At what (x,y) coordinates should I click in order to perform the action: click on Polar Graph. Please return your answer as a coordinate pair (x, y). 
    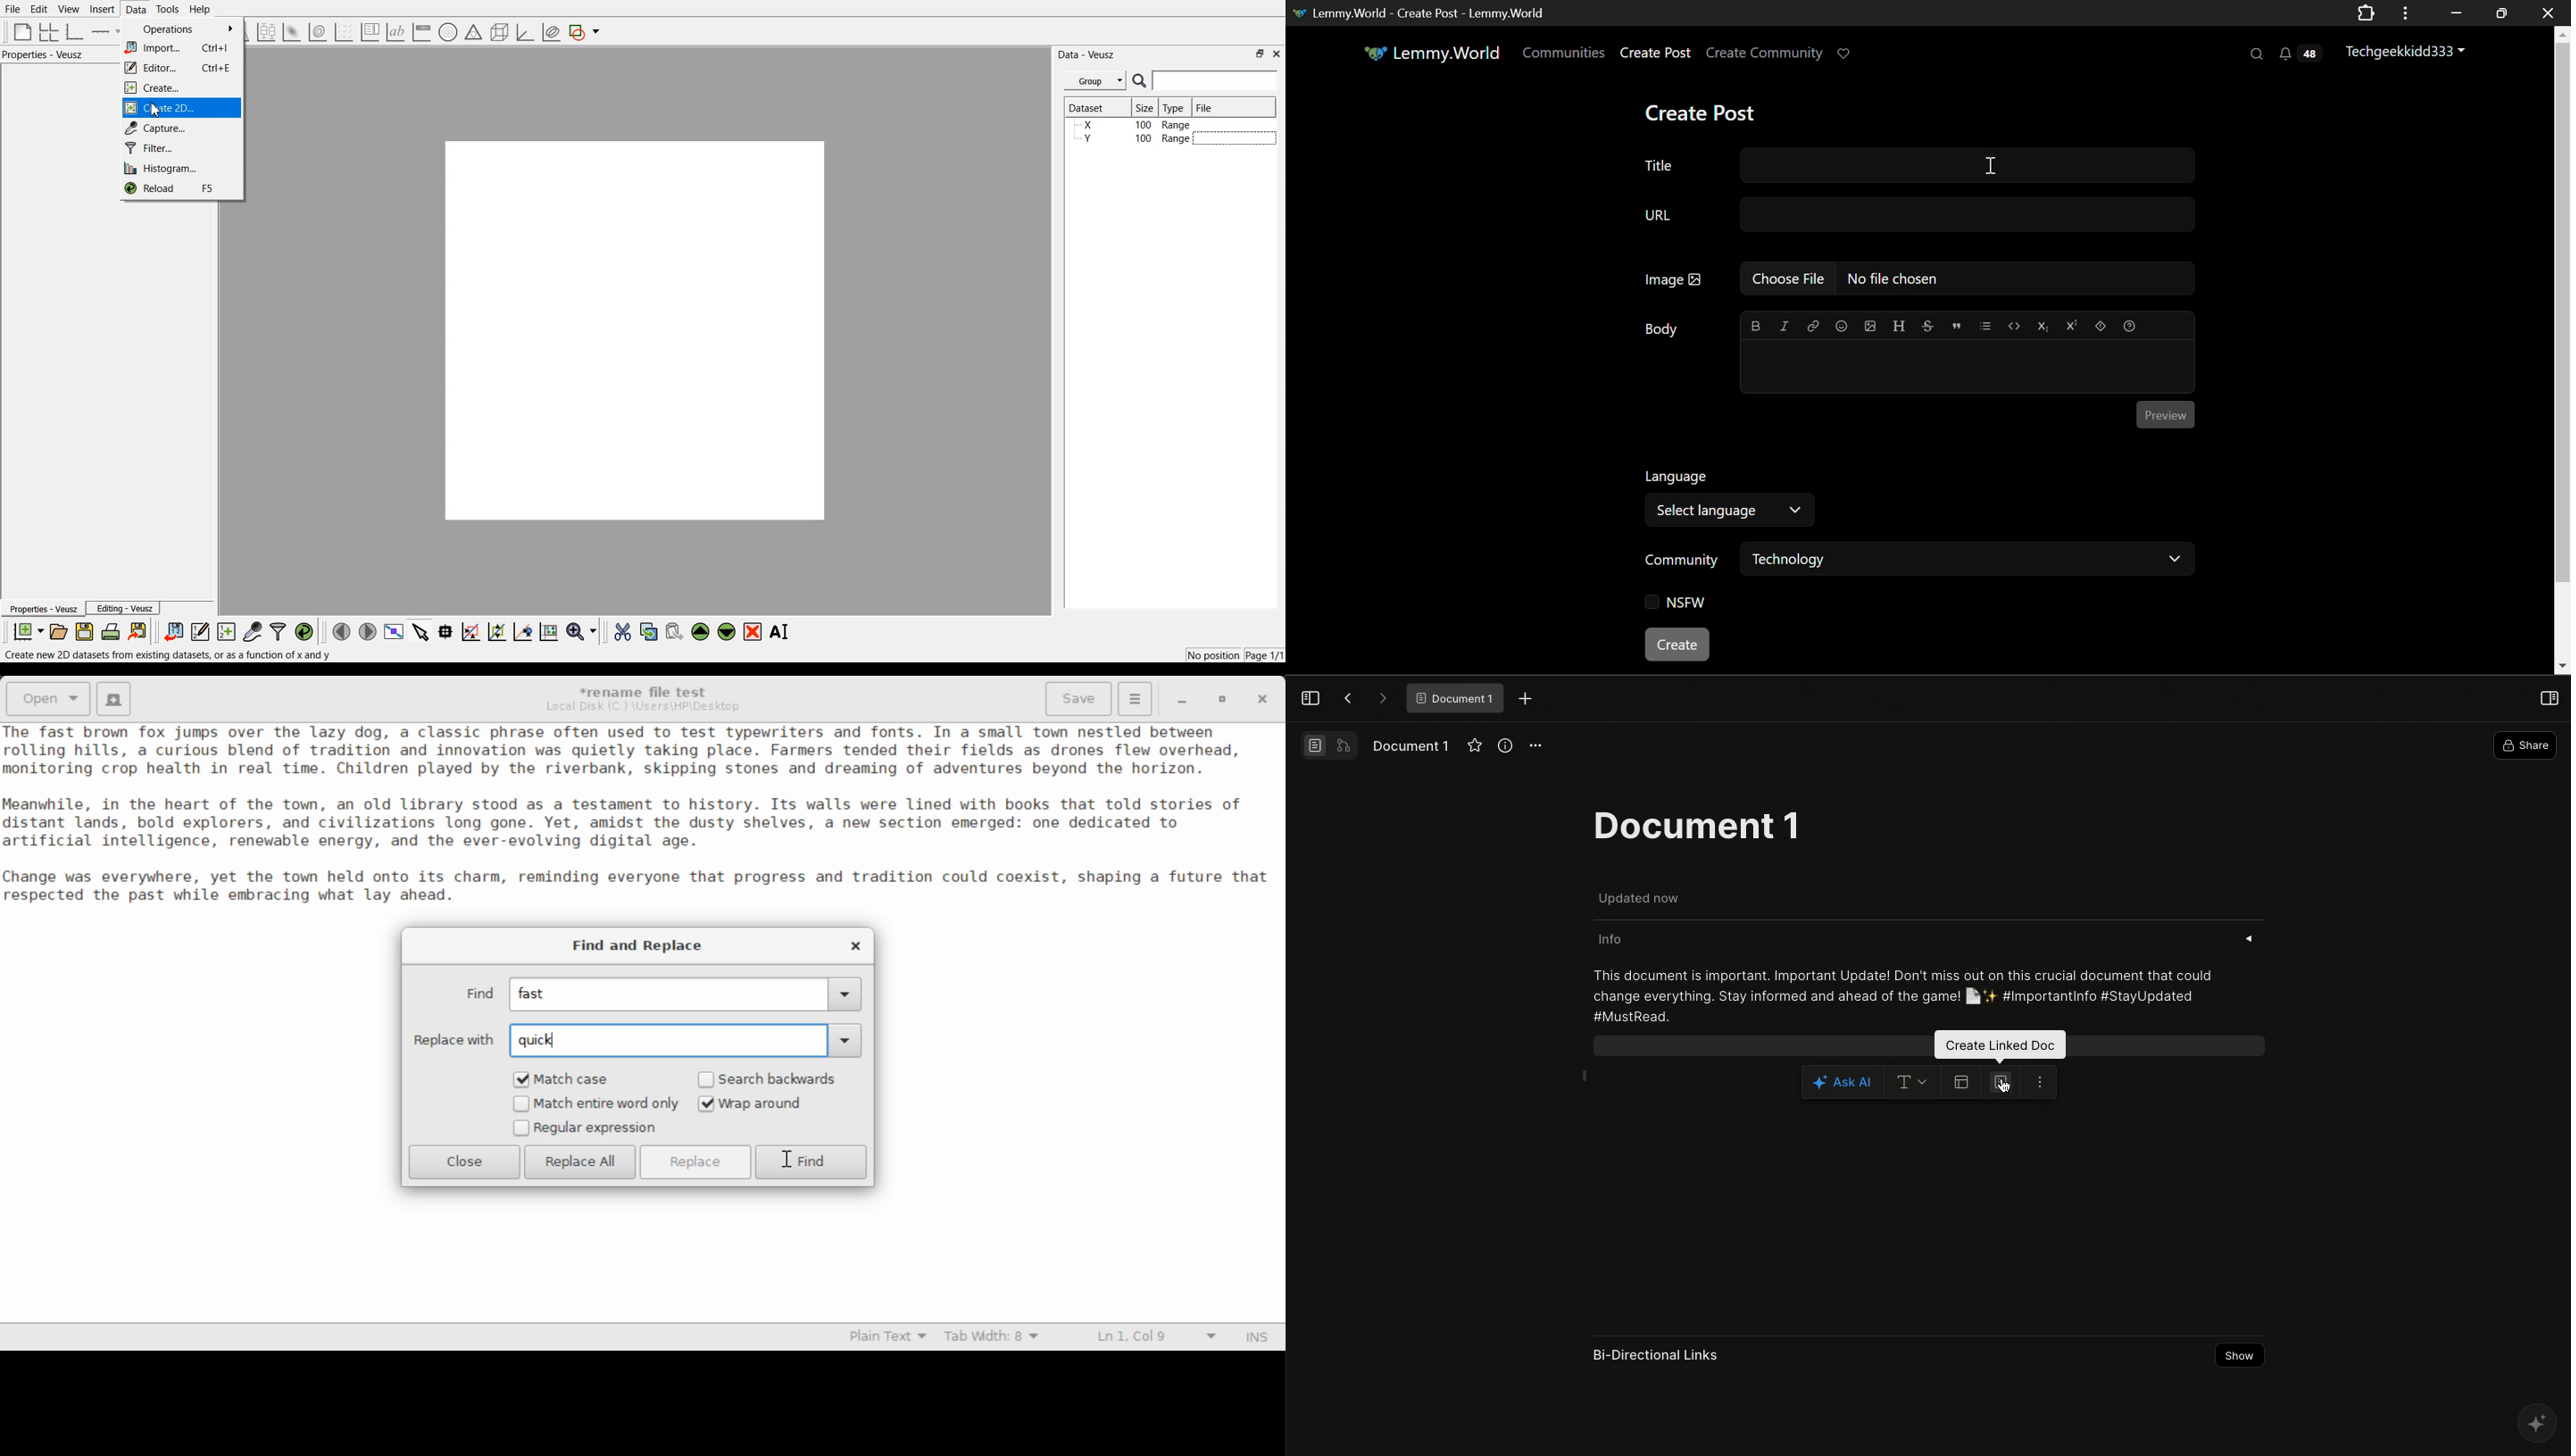
    Looking at the image, I should click on (448, 32).